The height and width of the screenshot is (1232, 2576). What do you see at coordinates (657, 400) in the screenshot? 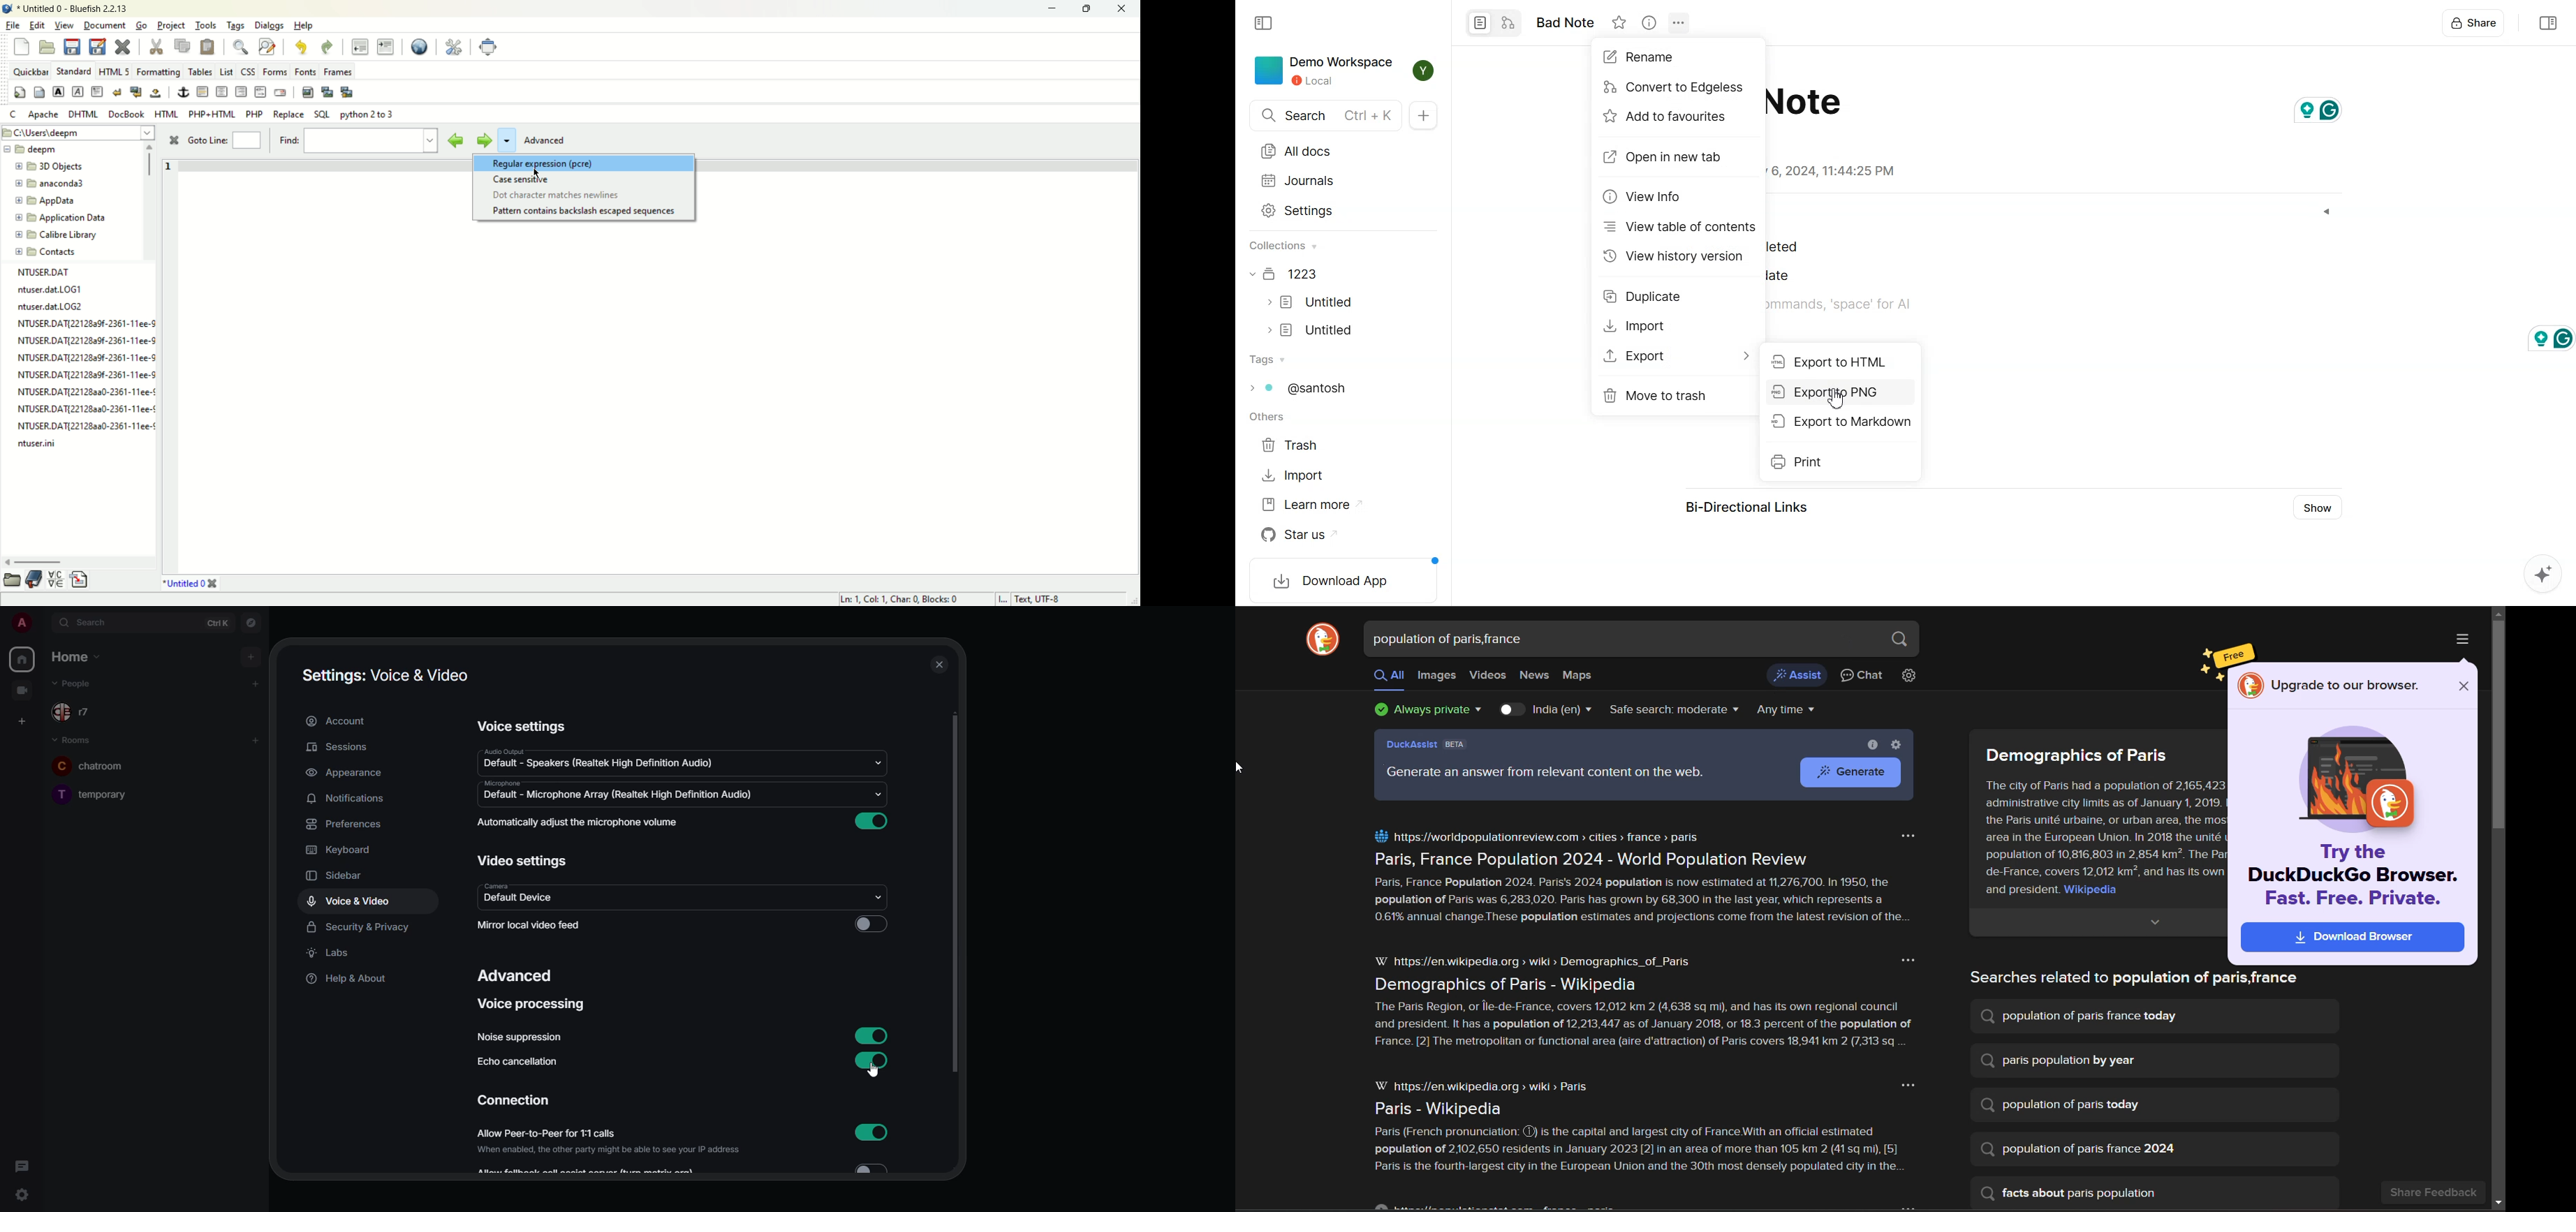
I see `workspace` at bounding box center [657, 400].